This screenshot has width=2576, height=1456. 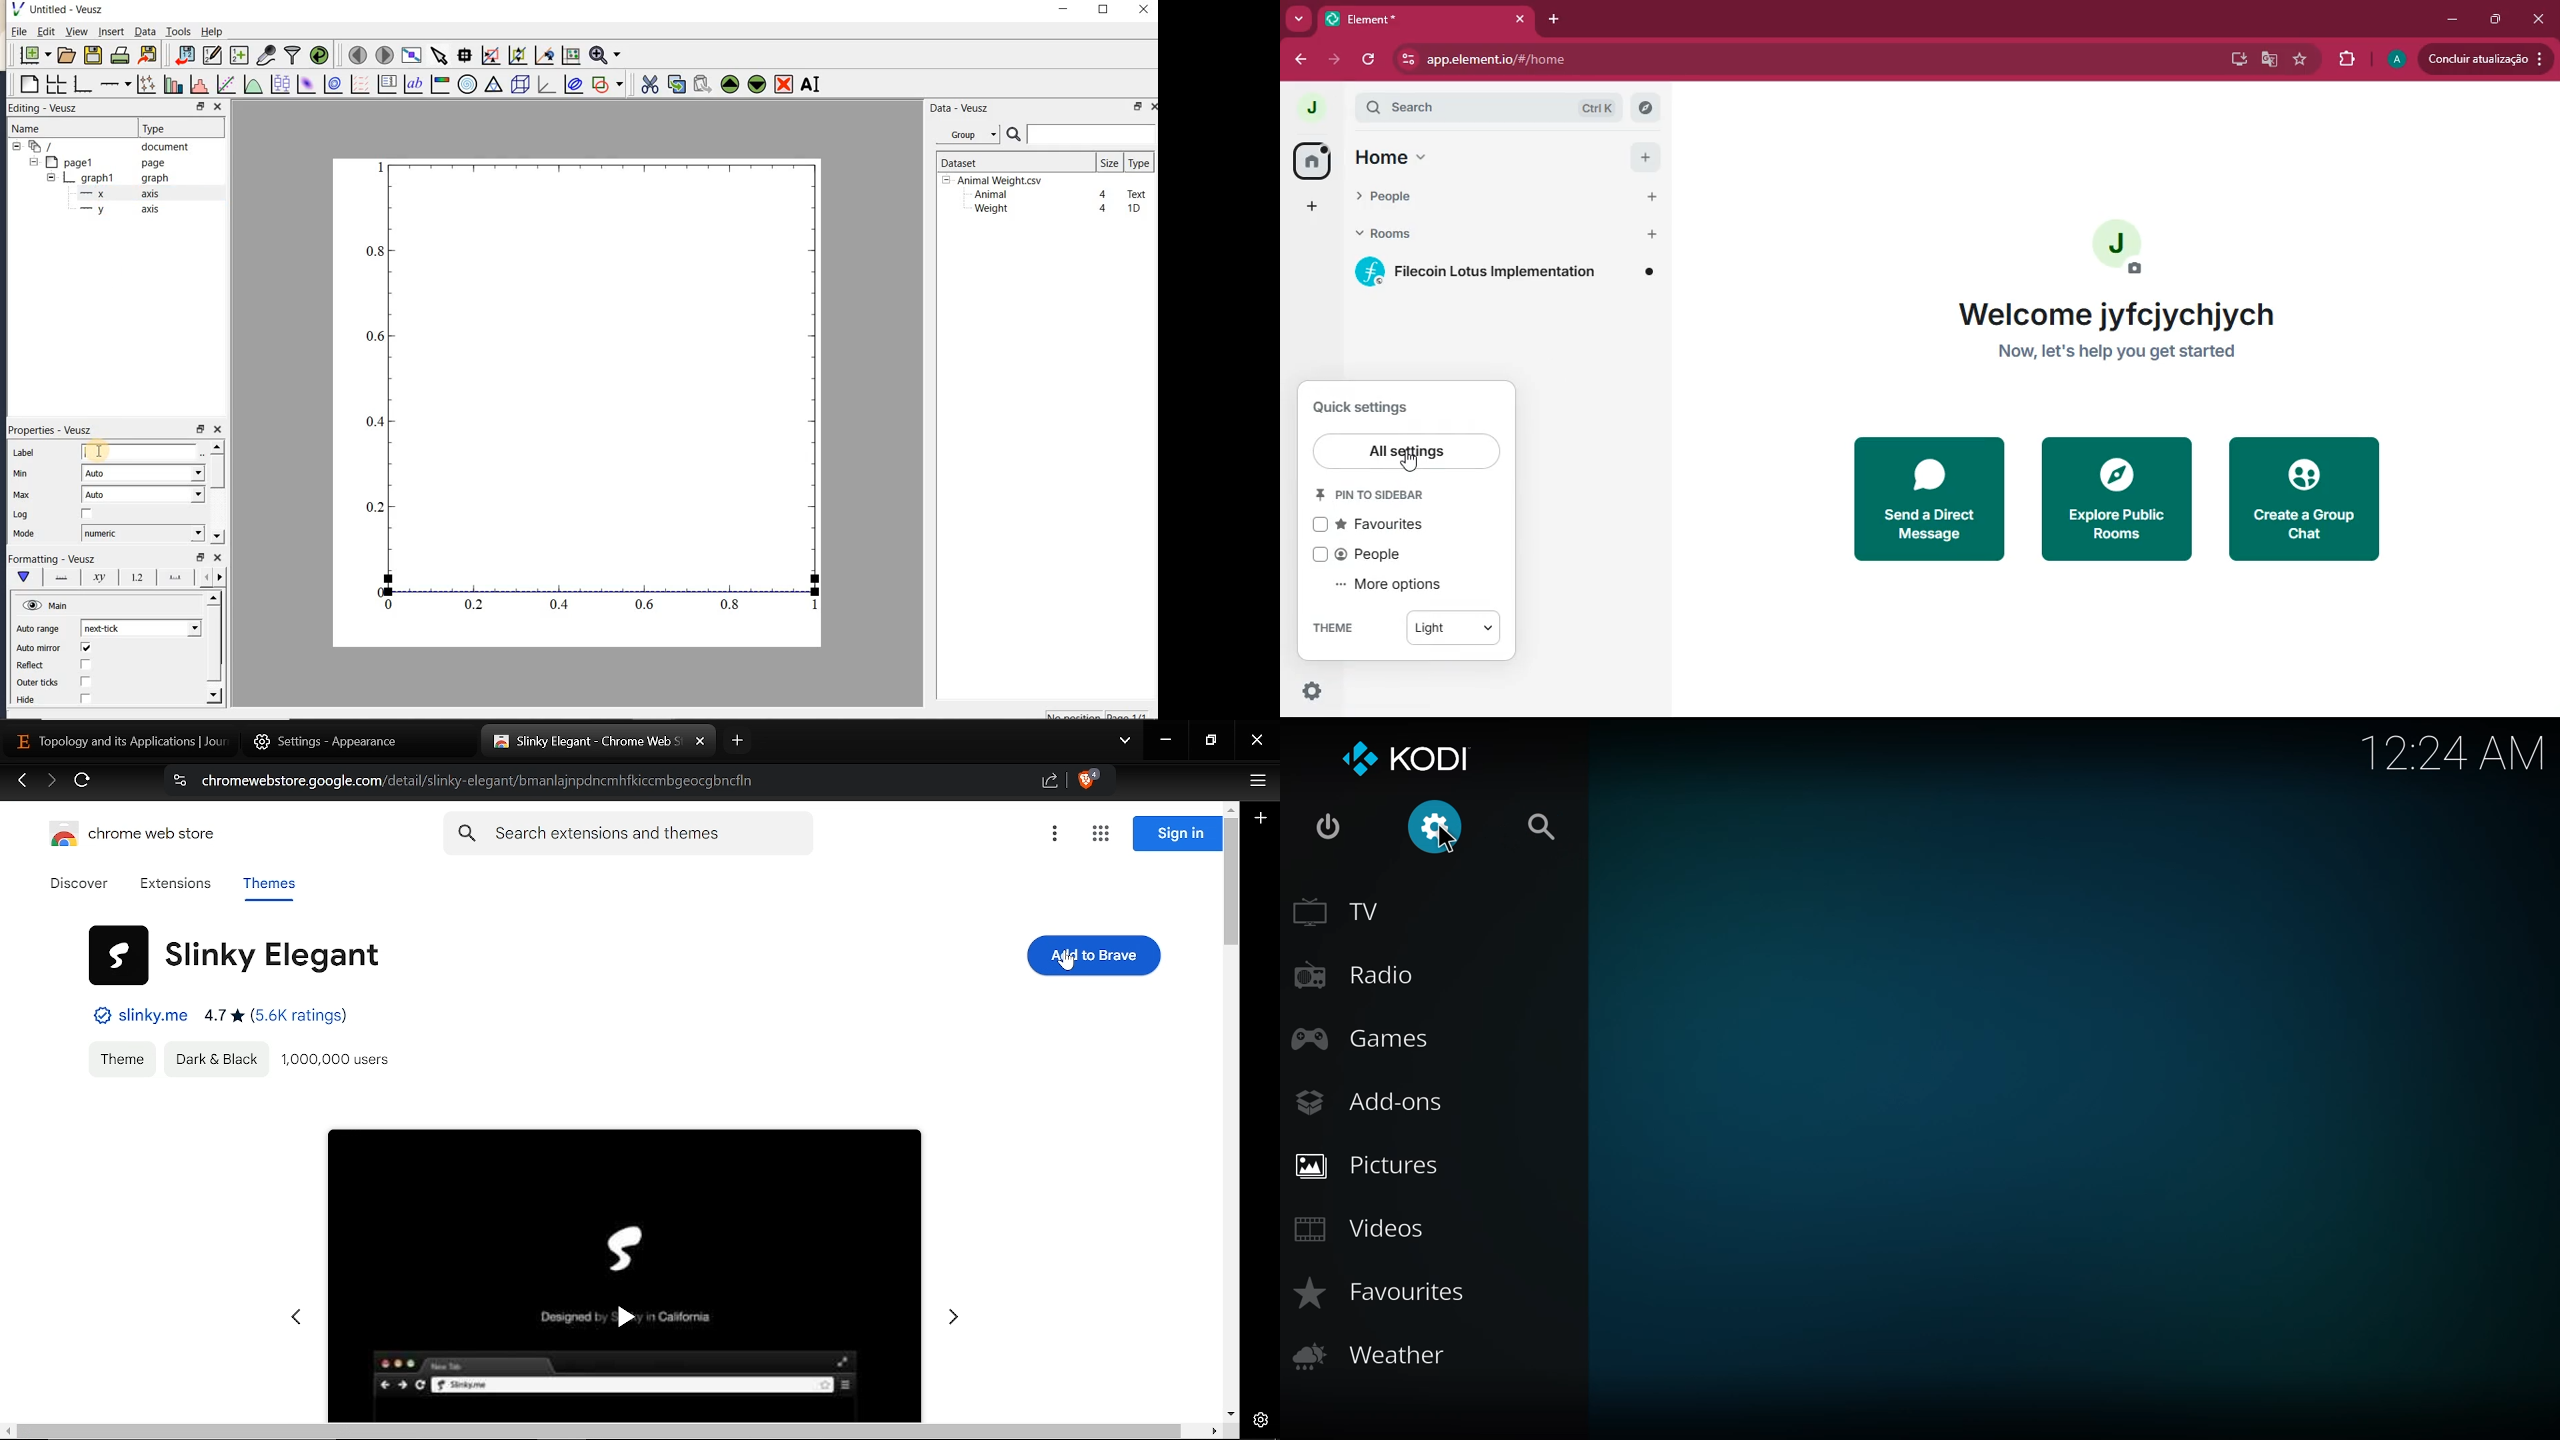 What do you see at coordinates (1357, 1231) in the screenshot?
I see `videos` at bounding box center [1357, 1231].